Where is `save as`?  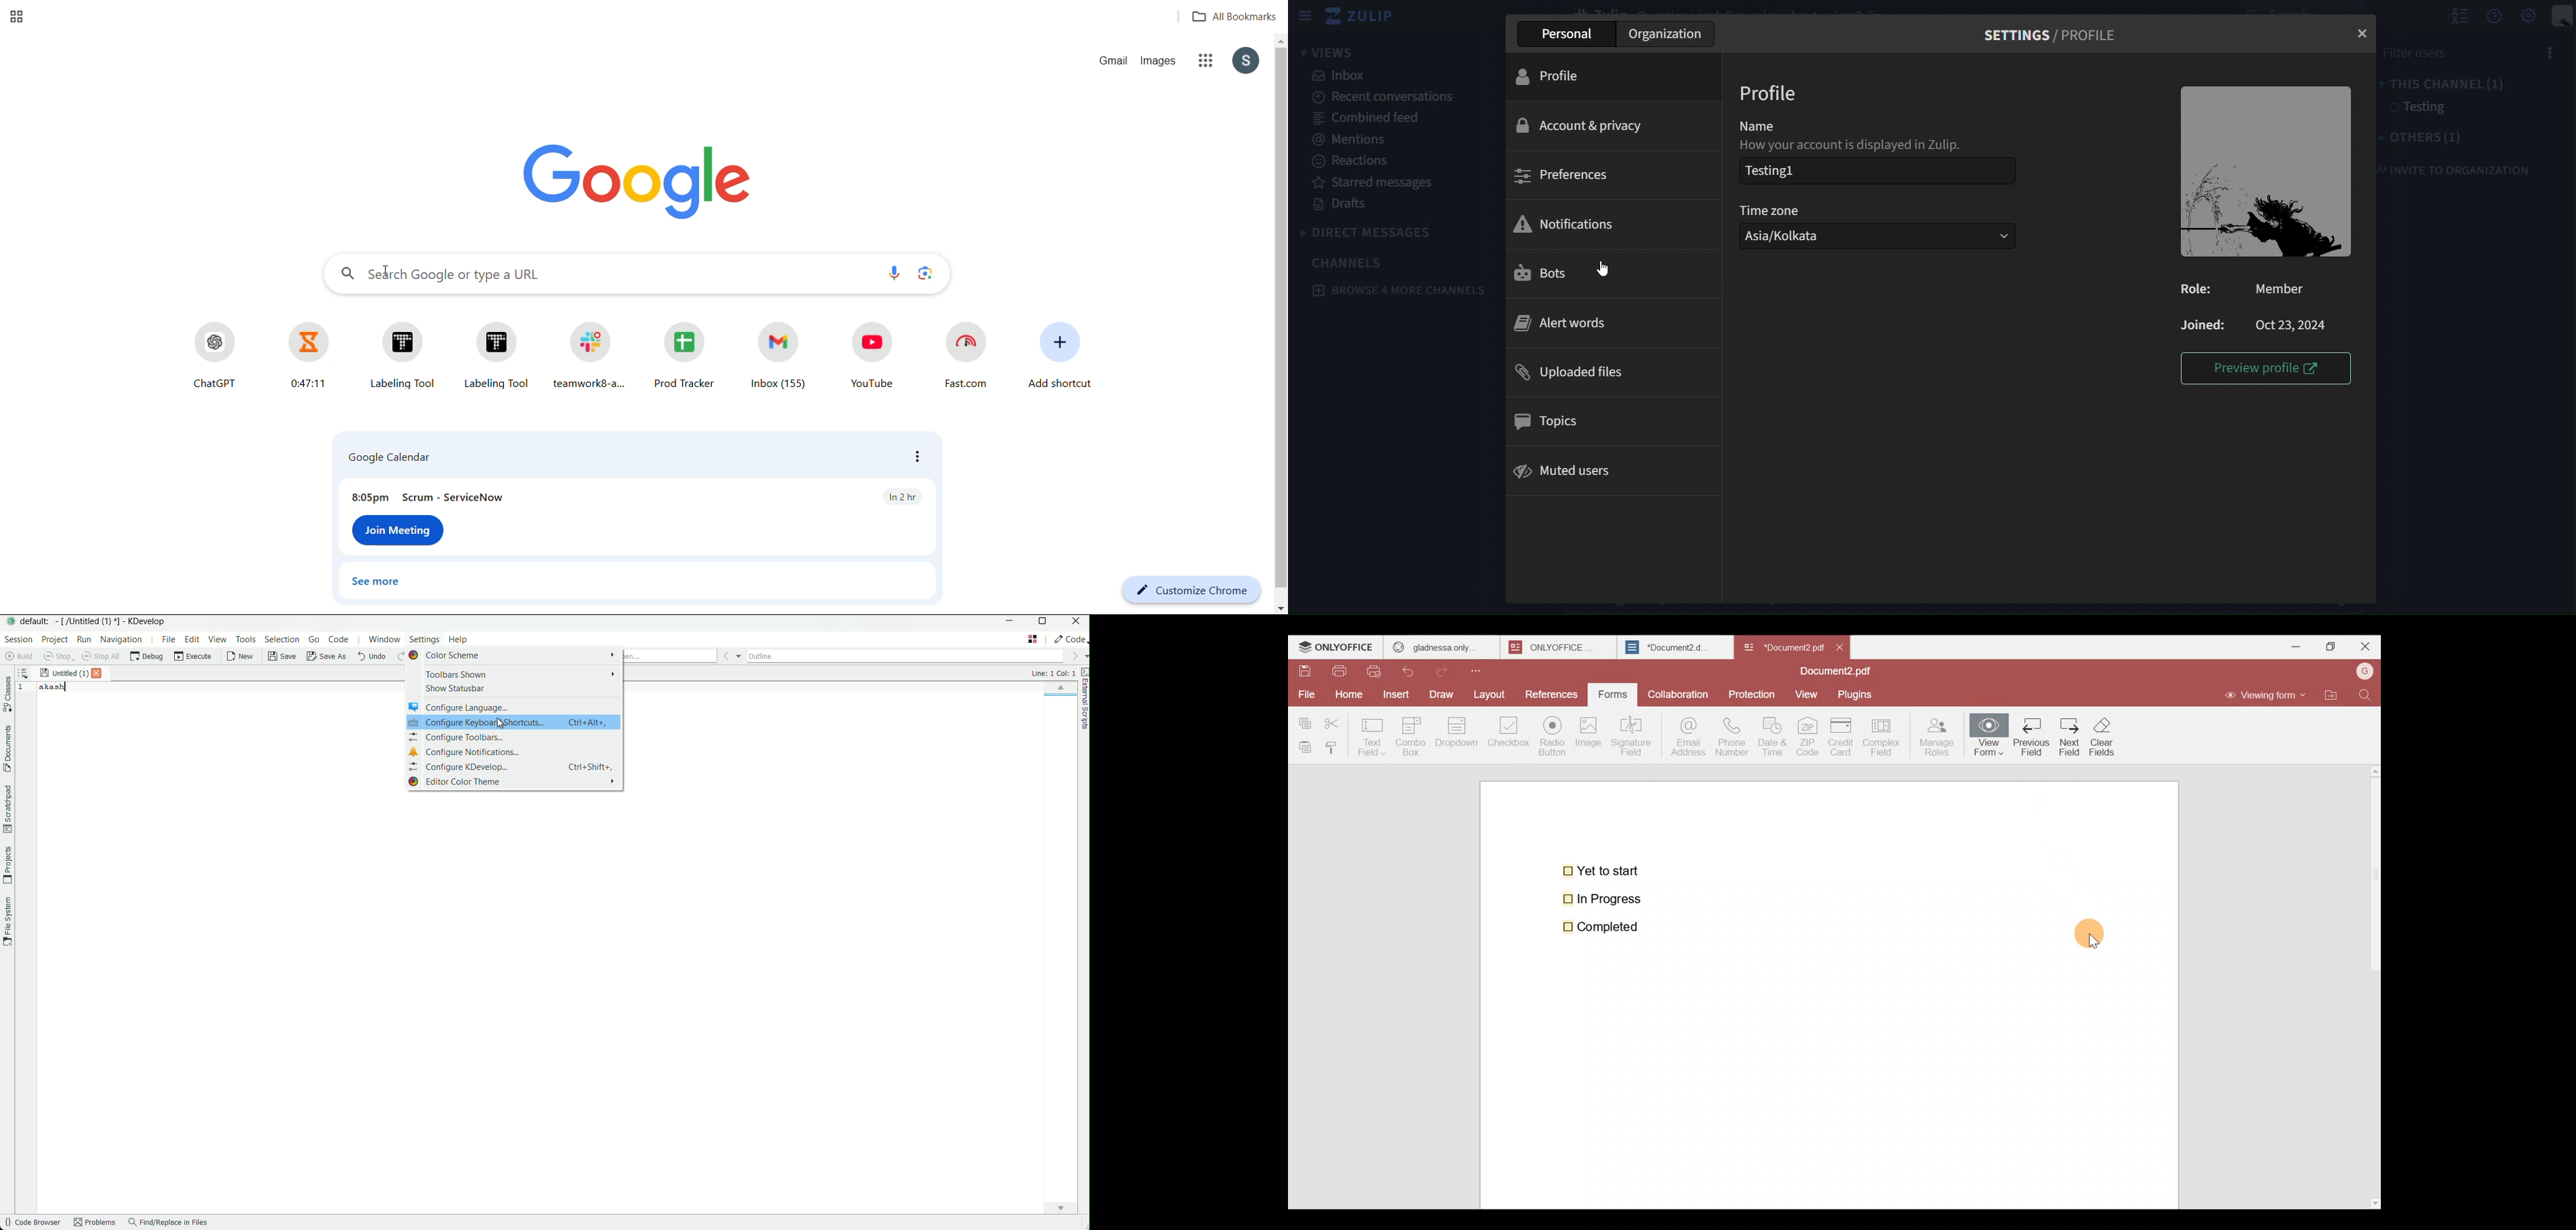
save as is located at coordinates (327, 657).